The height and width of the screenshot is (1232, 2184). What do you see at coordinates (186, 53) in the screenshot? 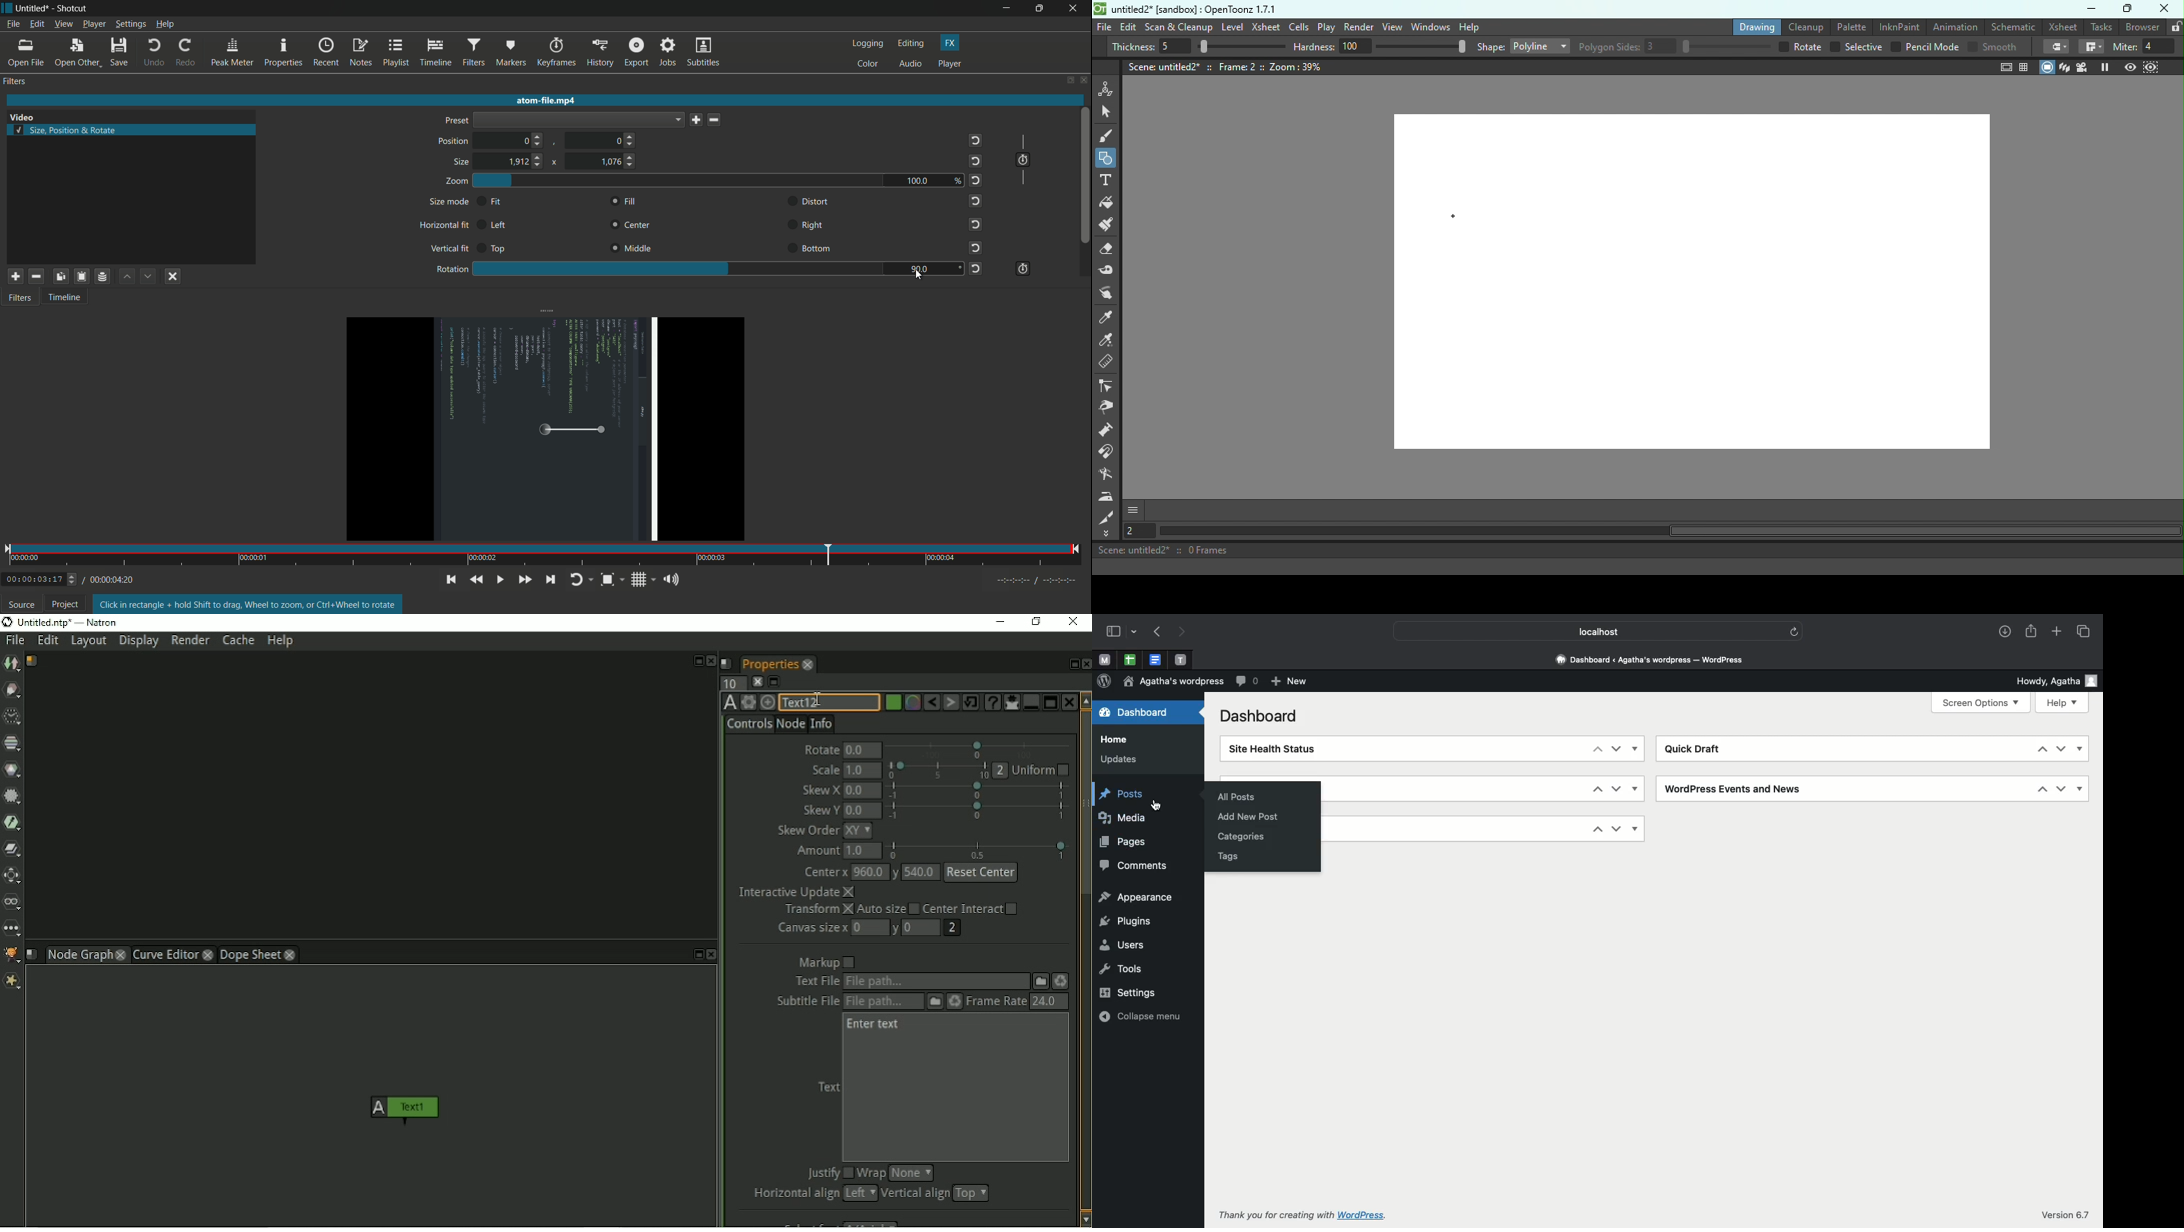
I see `redo` at bounding box center [186, 53].